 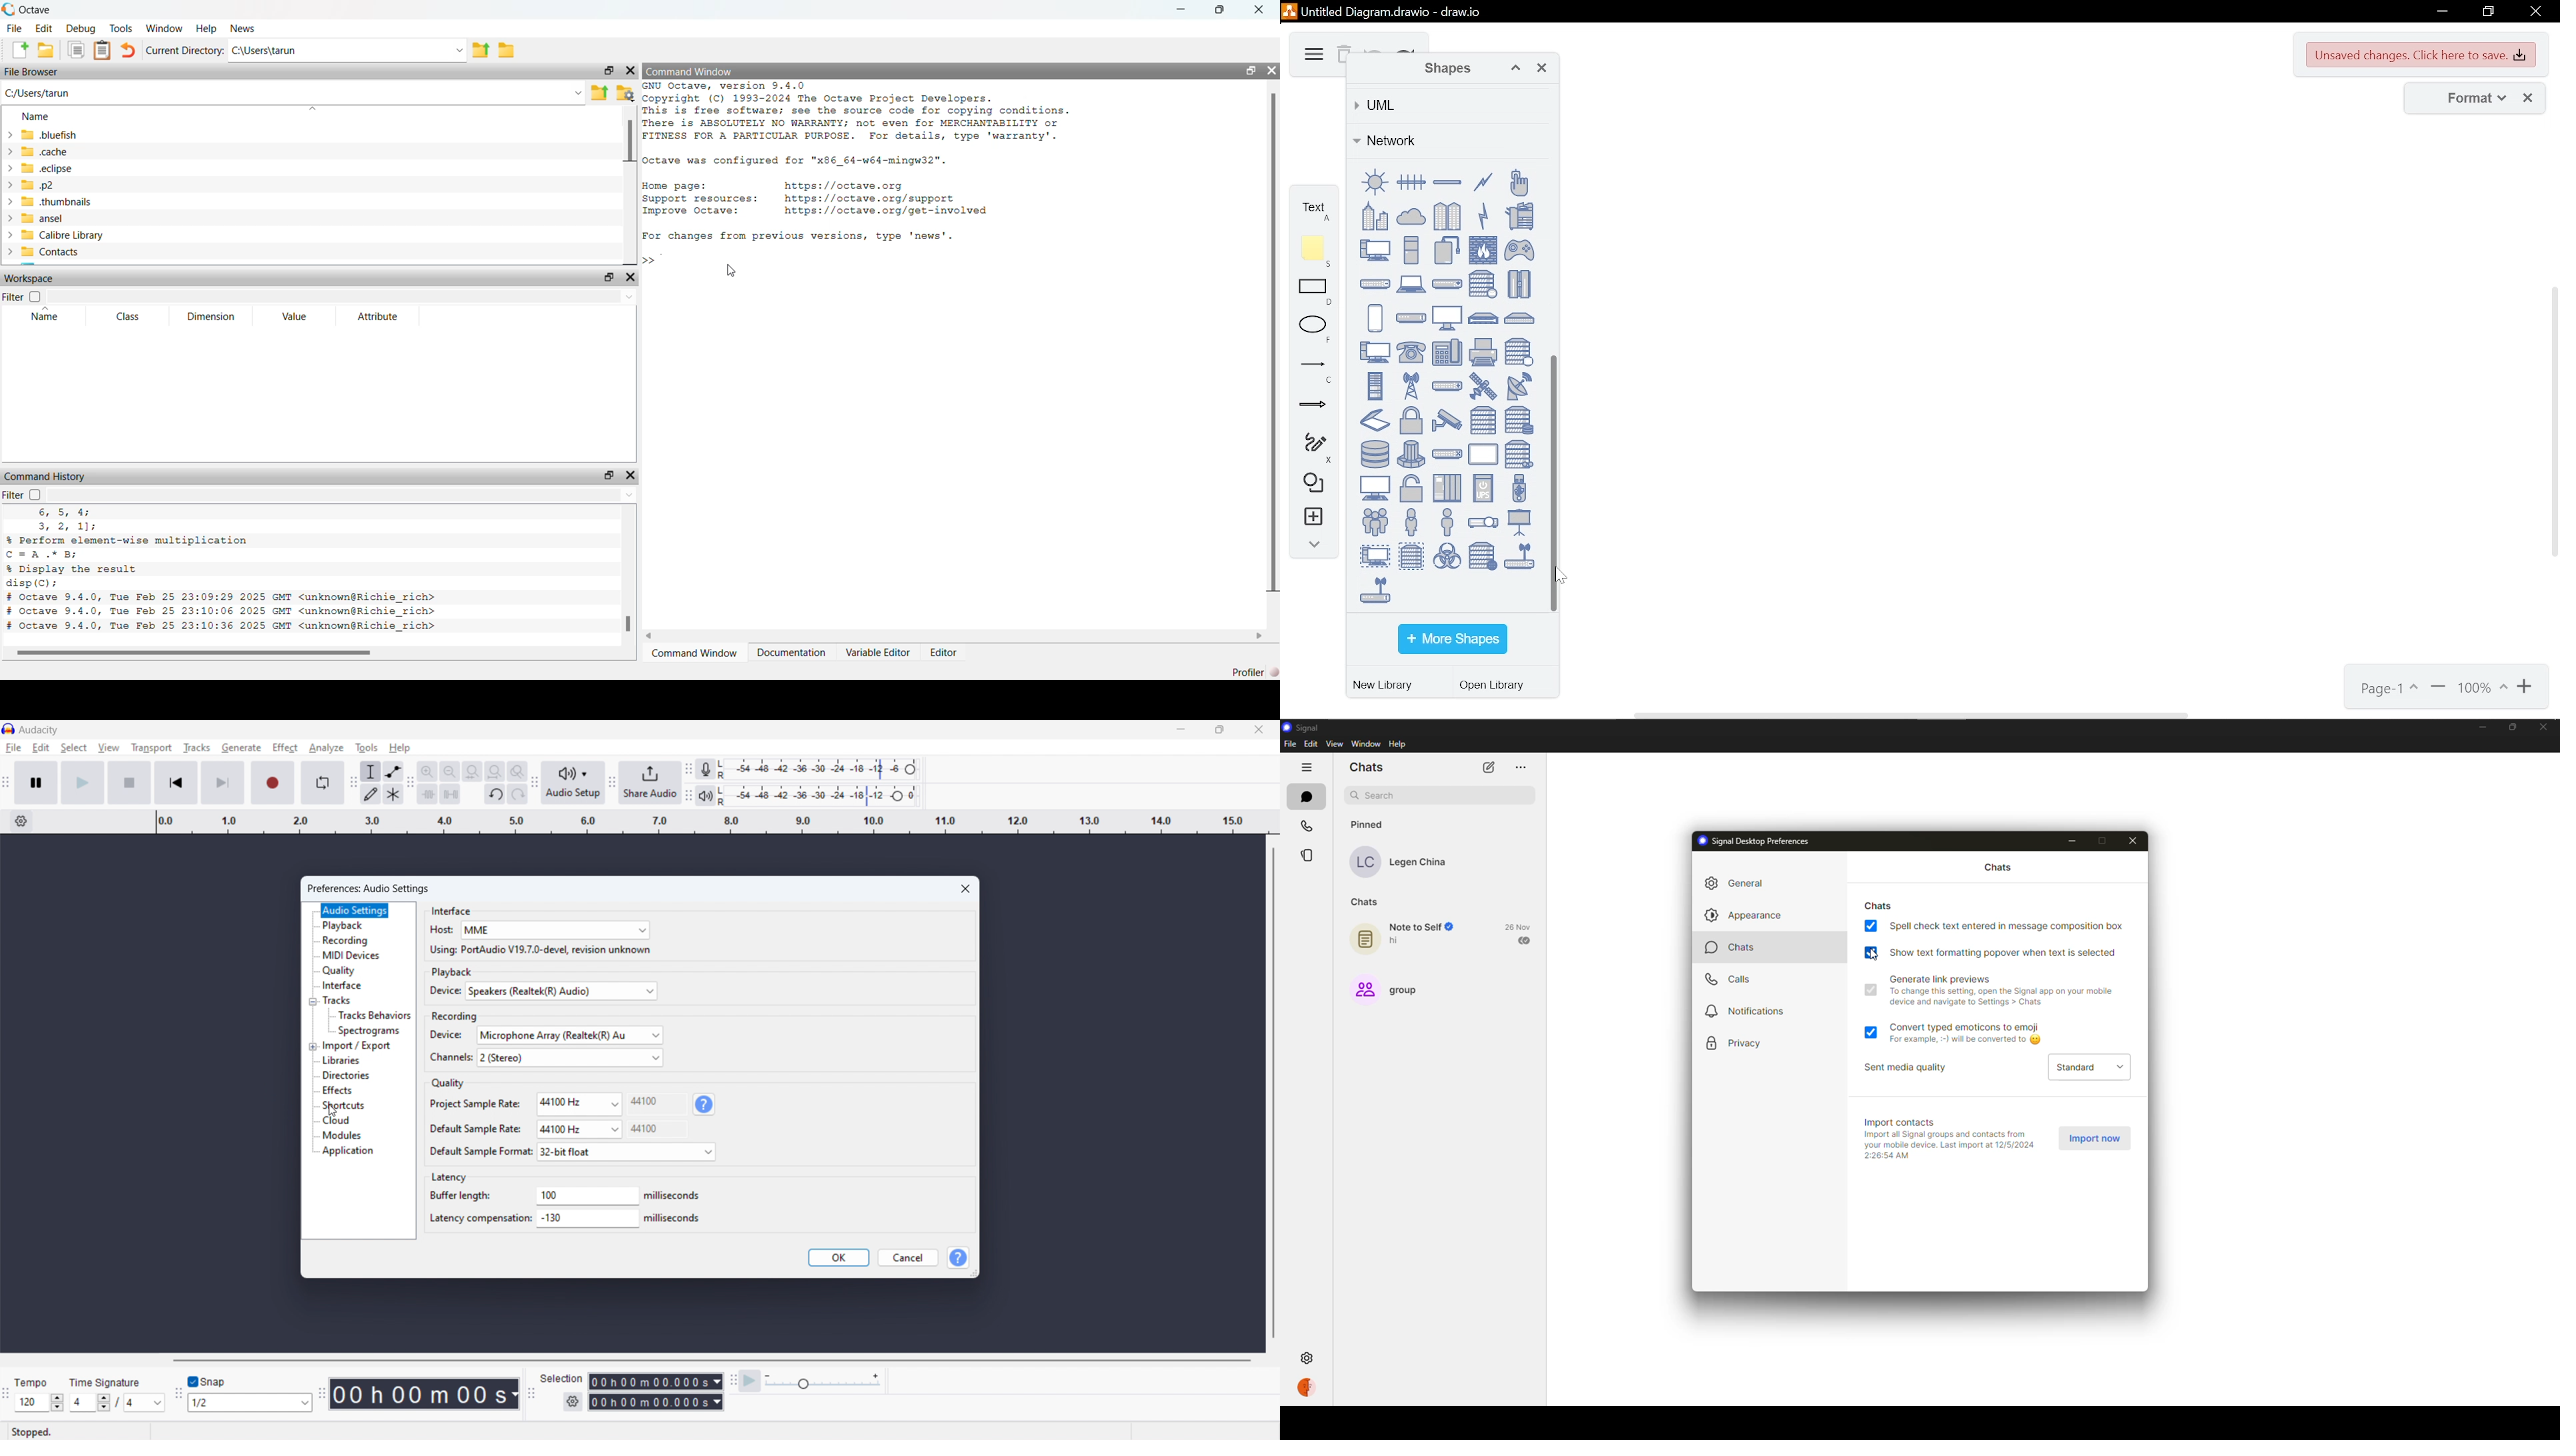 I want to click on Octave, so click(x=27, y=10).